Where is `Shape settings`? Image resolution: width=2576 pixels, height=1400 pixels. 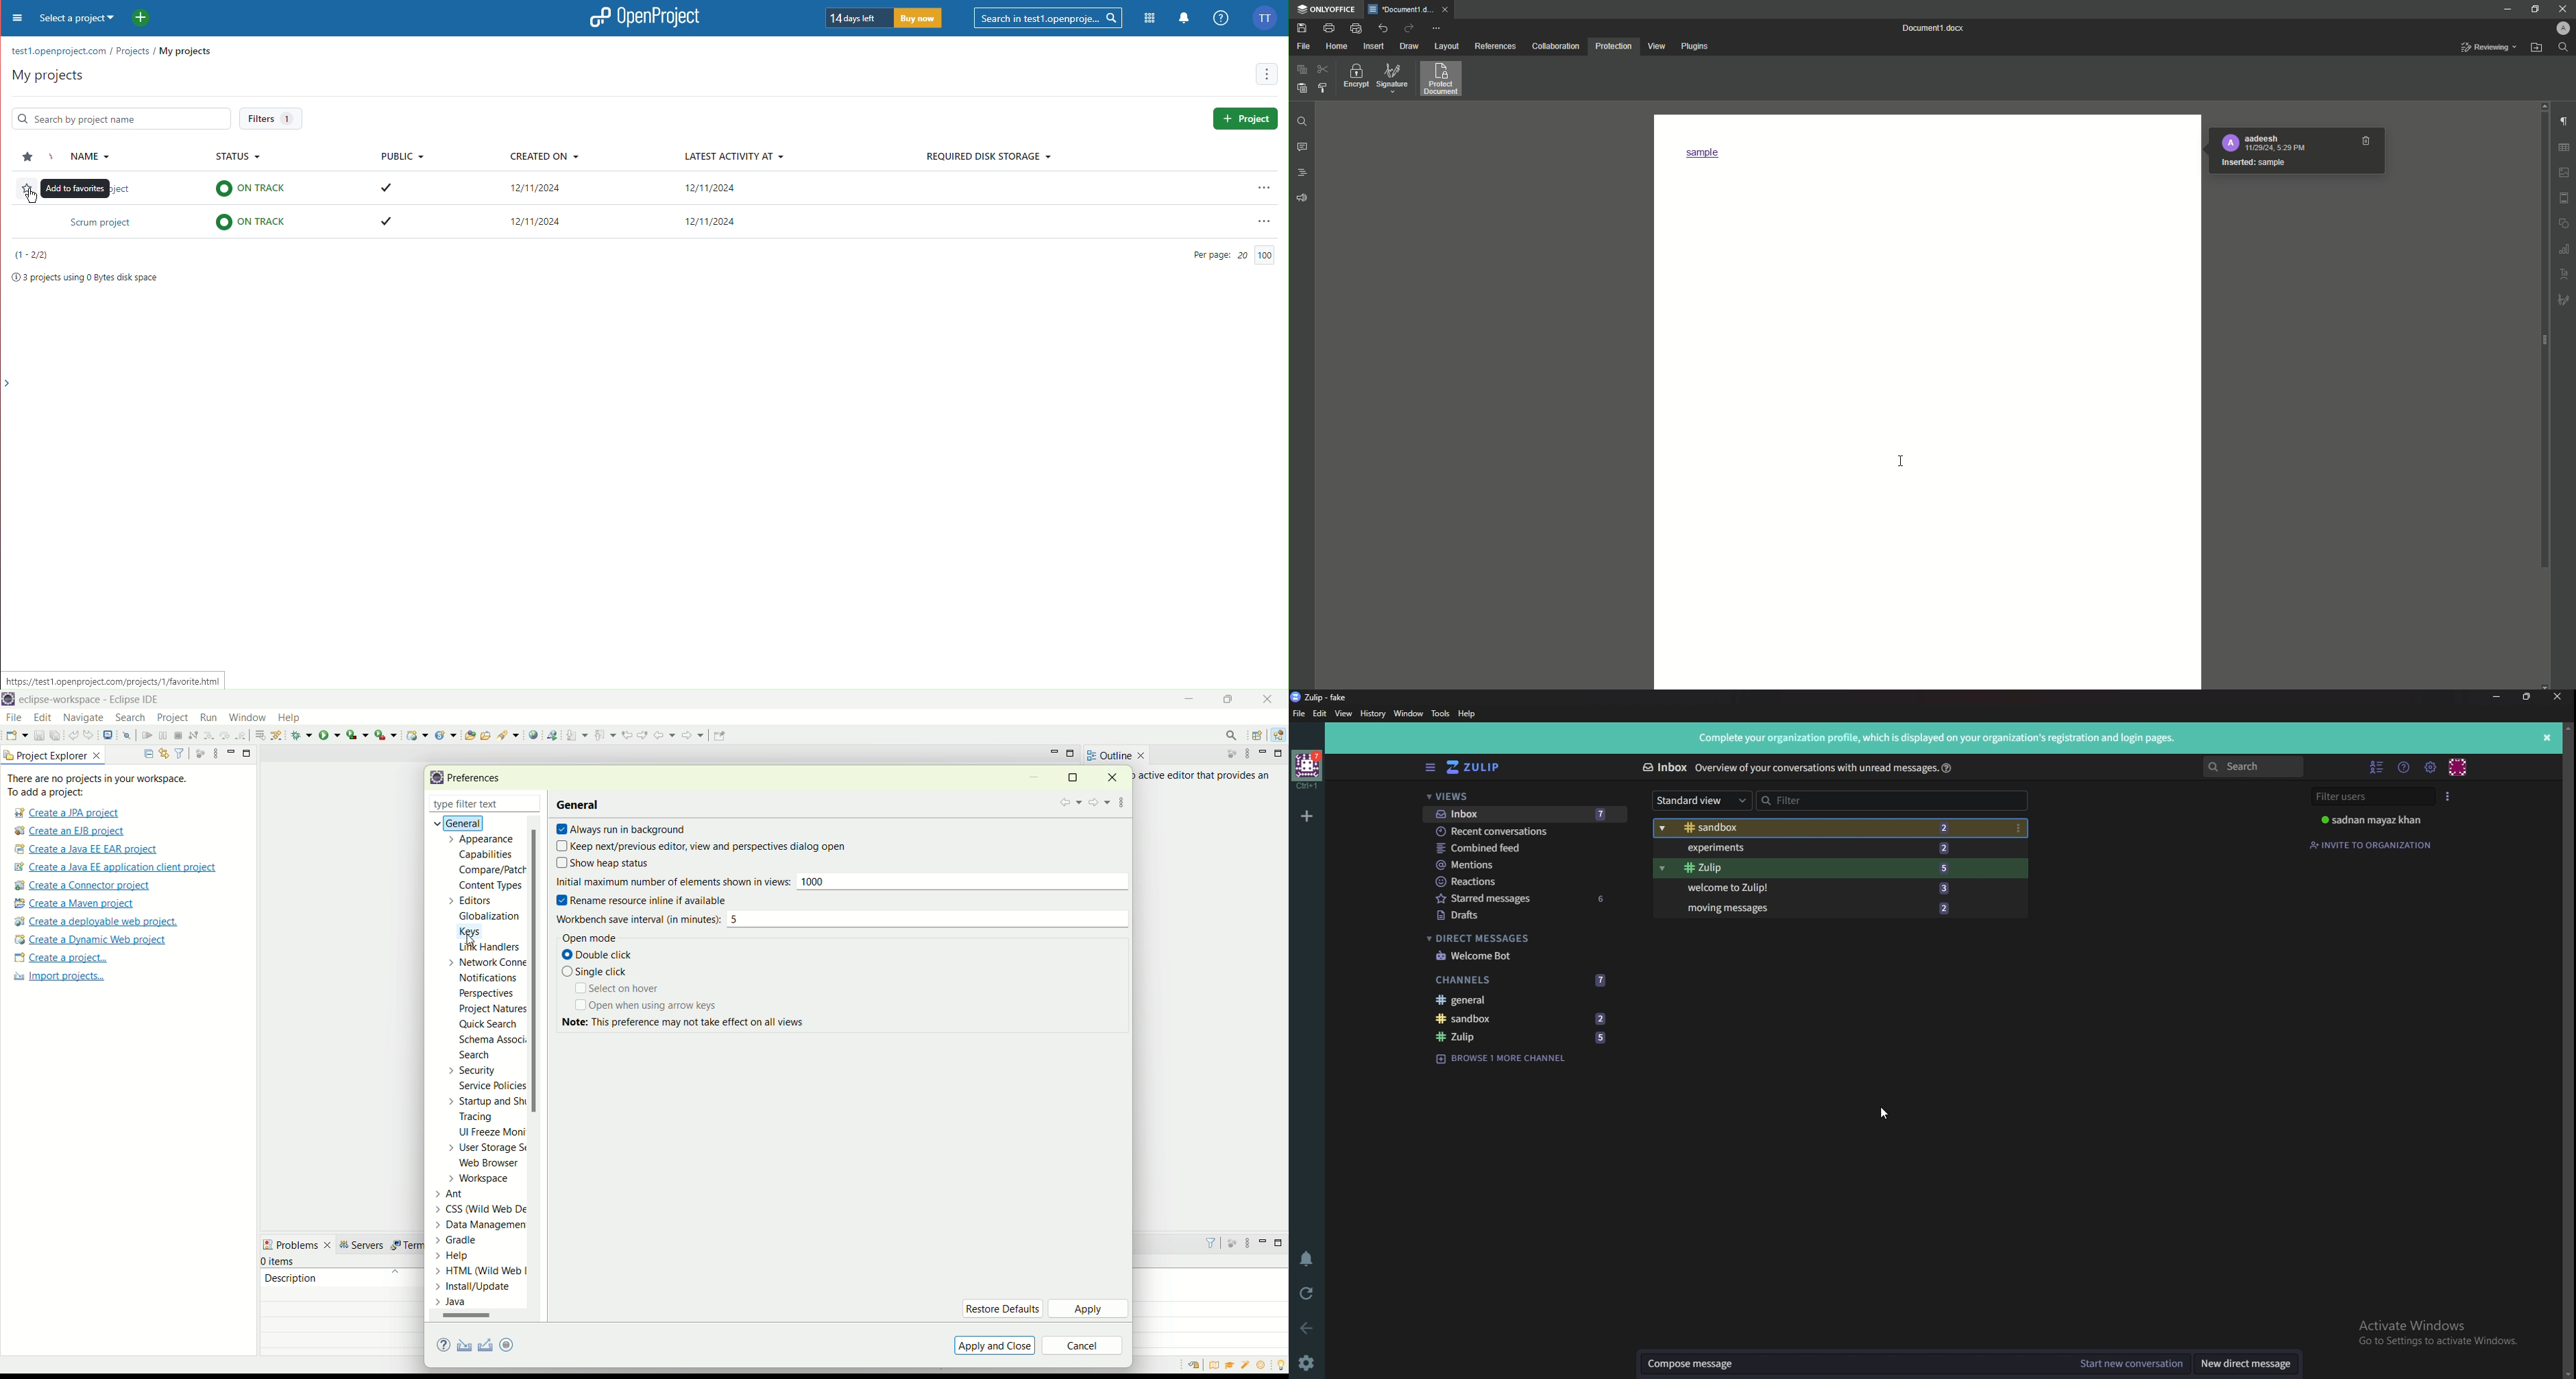 Shape settings is located at coordinates (2565, 224).